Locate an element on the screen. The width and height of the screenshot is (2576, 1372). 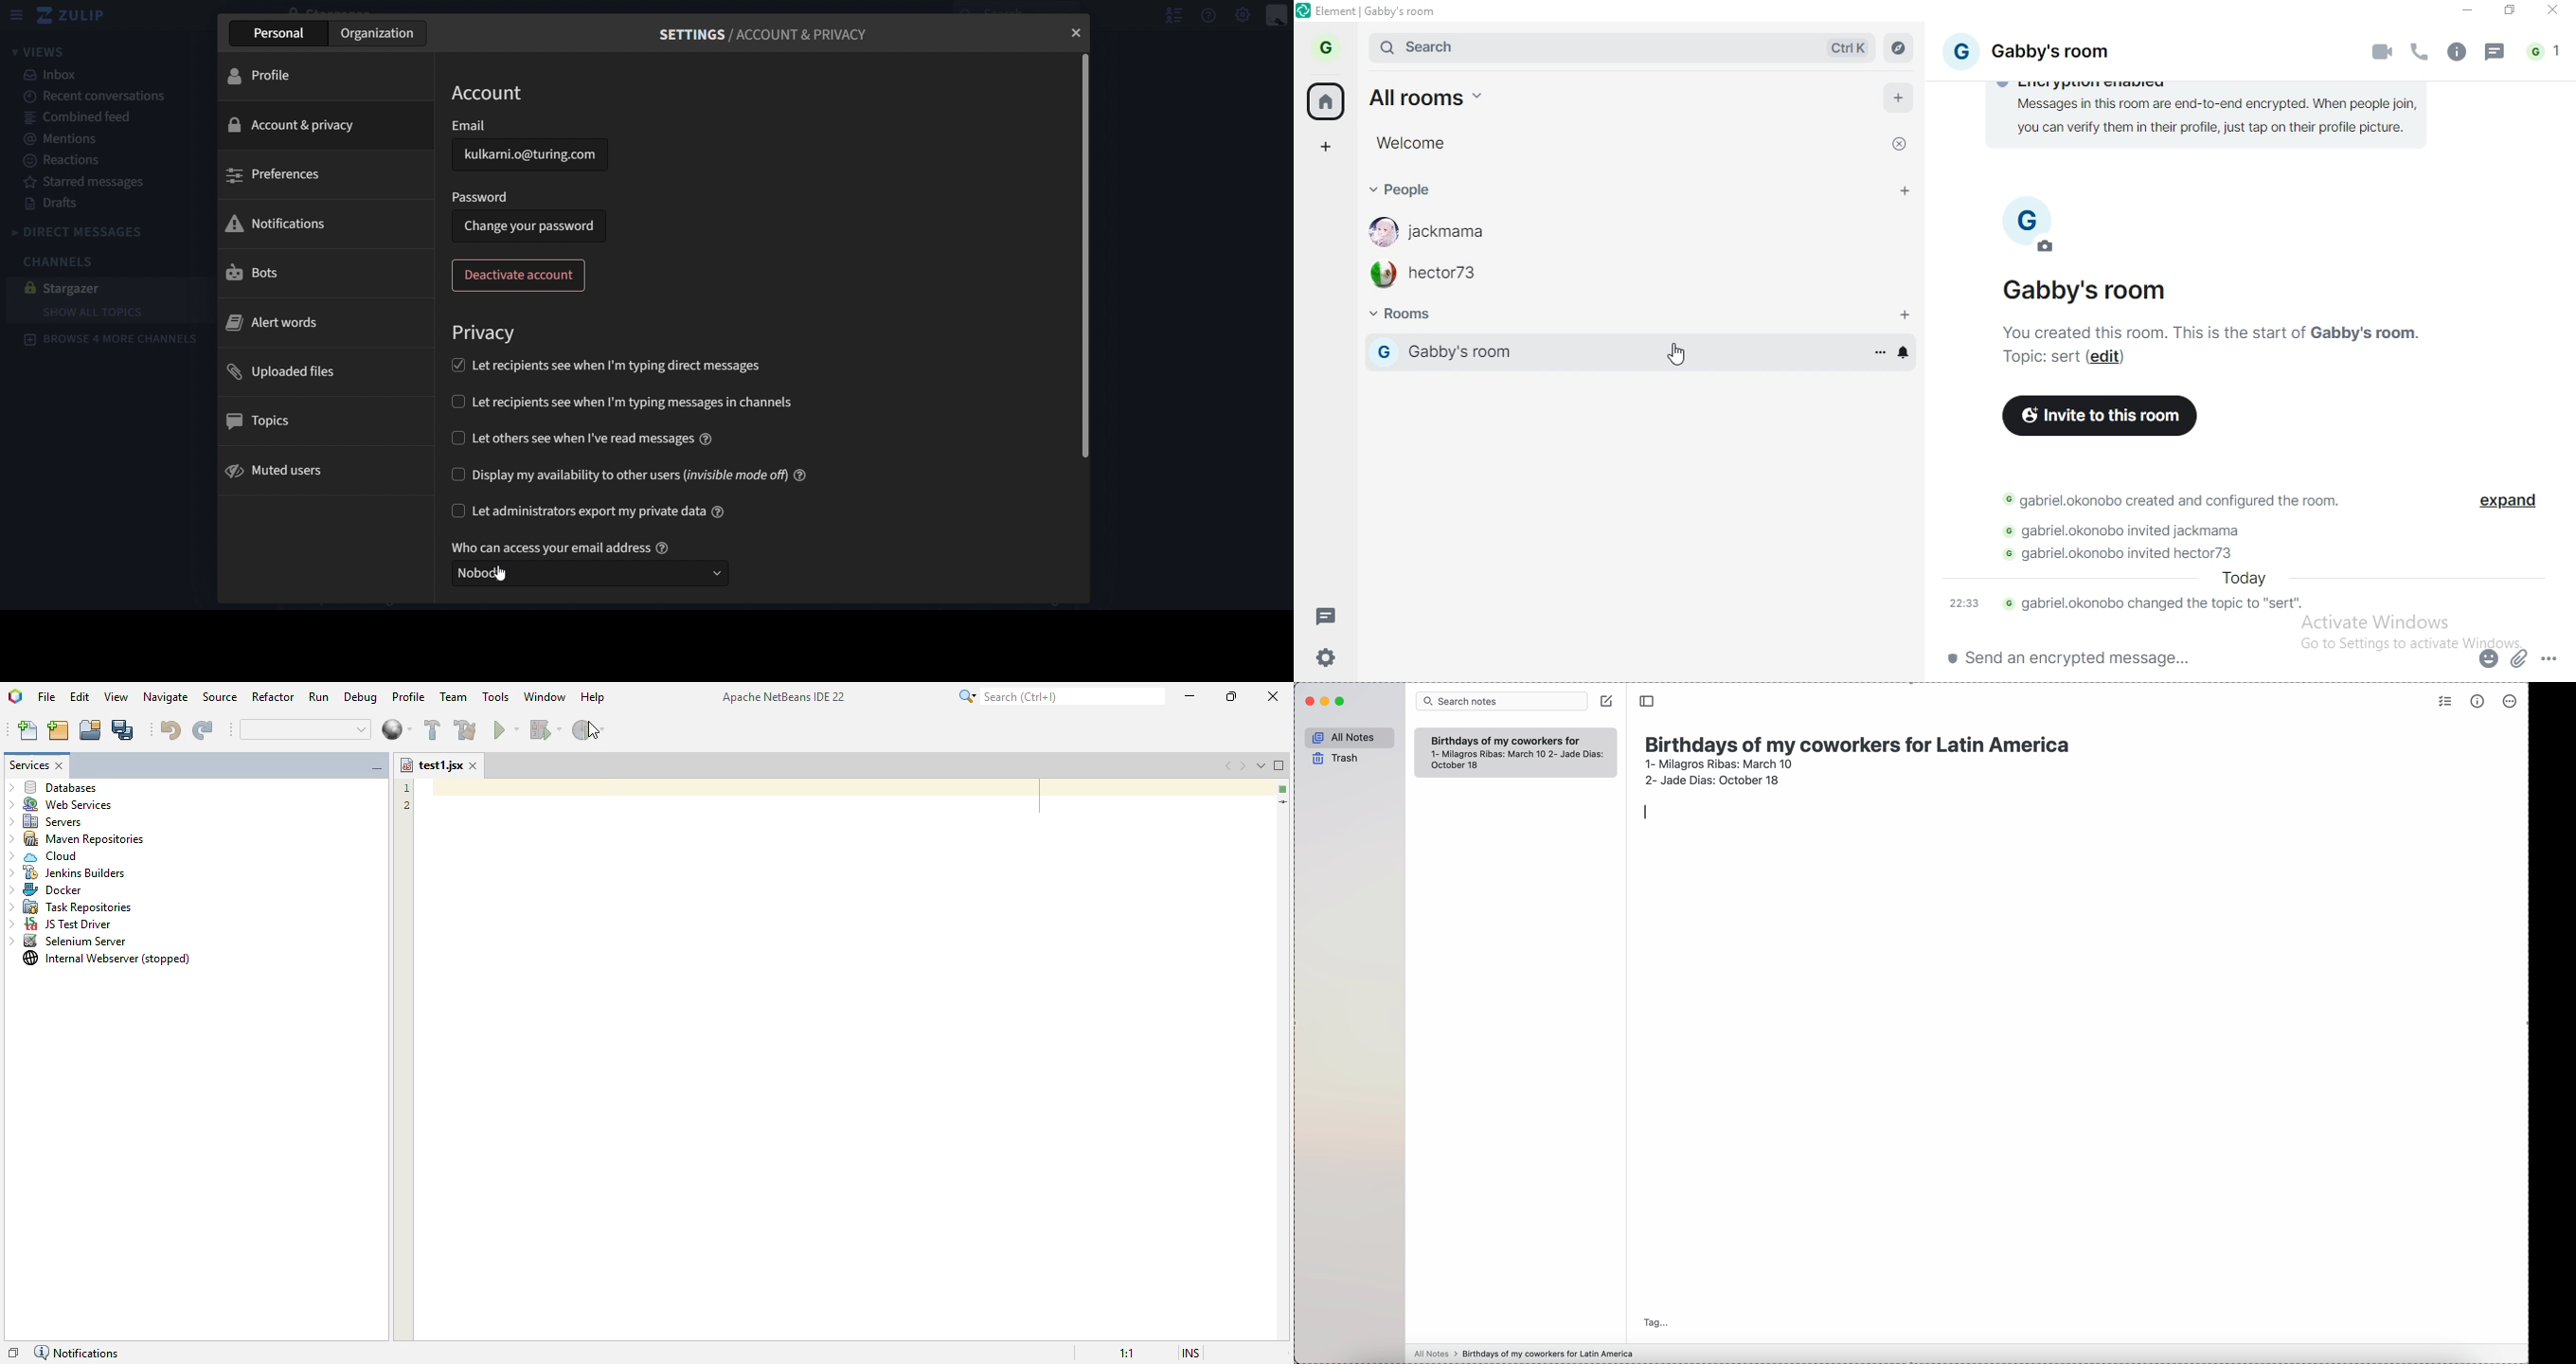
close window is located at coordinates (62, 765).